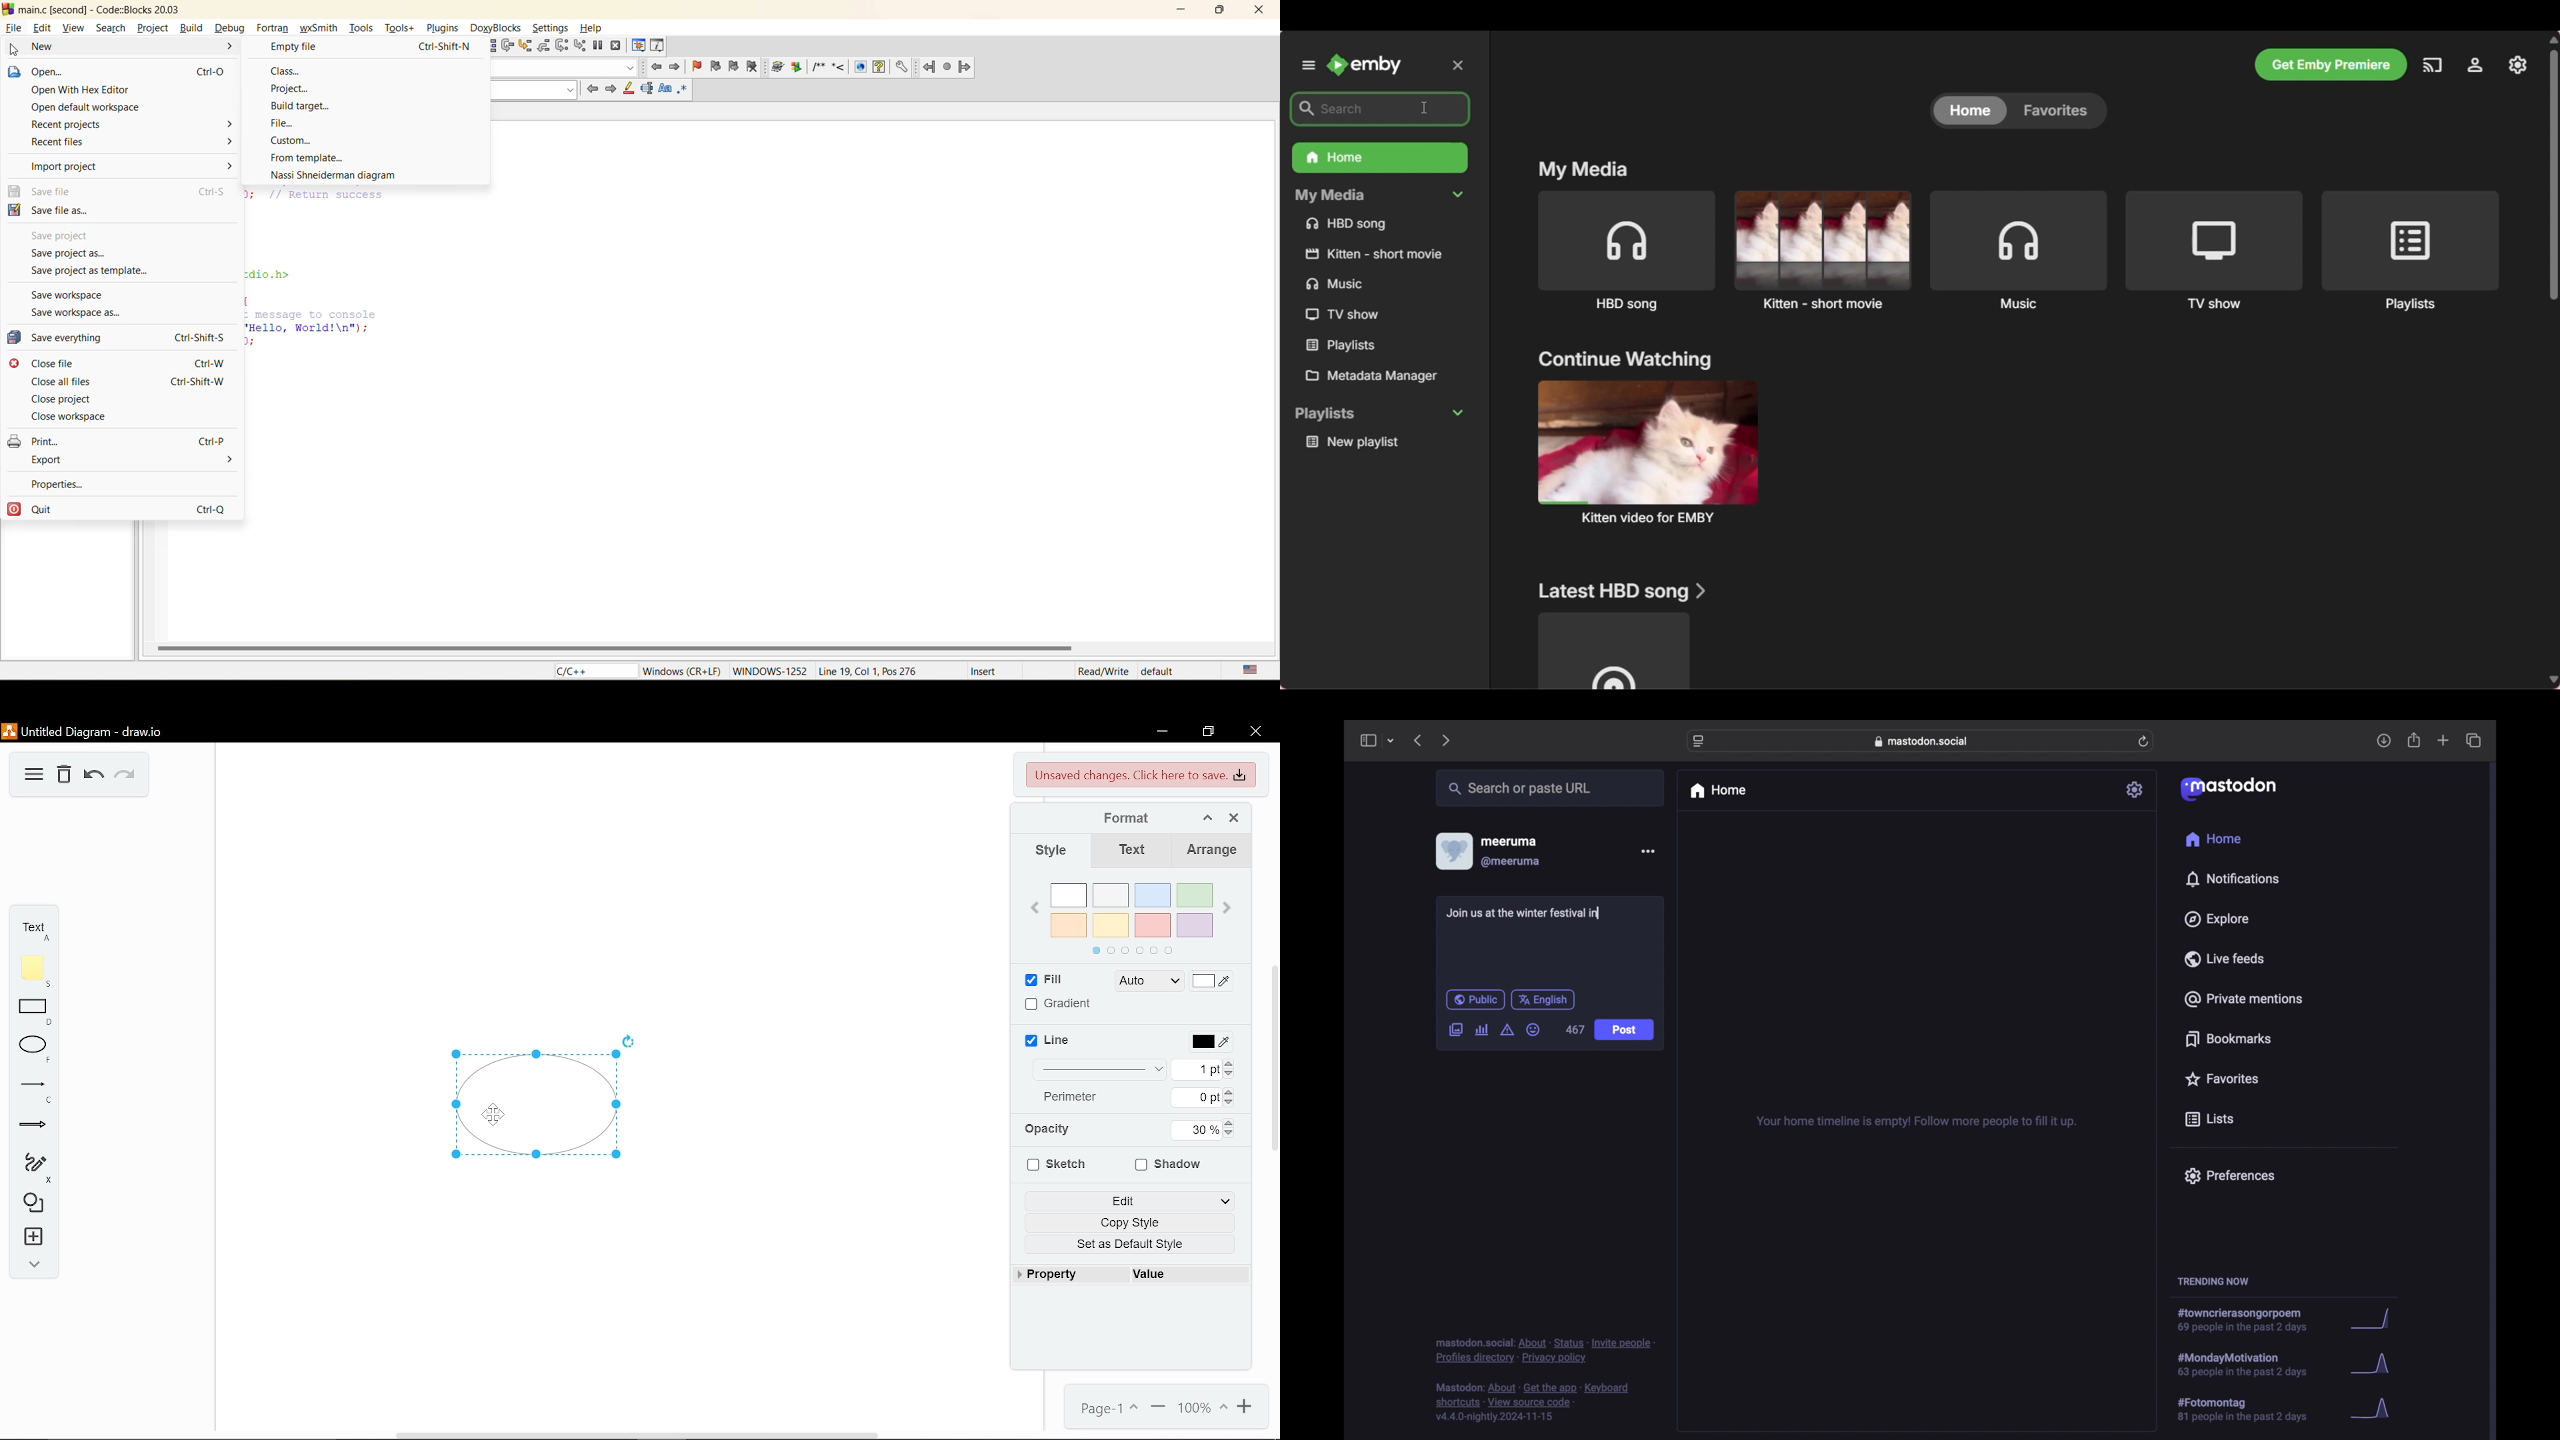 Image resolution: width=2576 pixels, height=1456 pixels. I want to click on web address, so click(1924, 741).